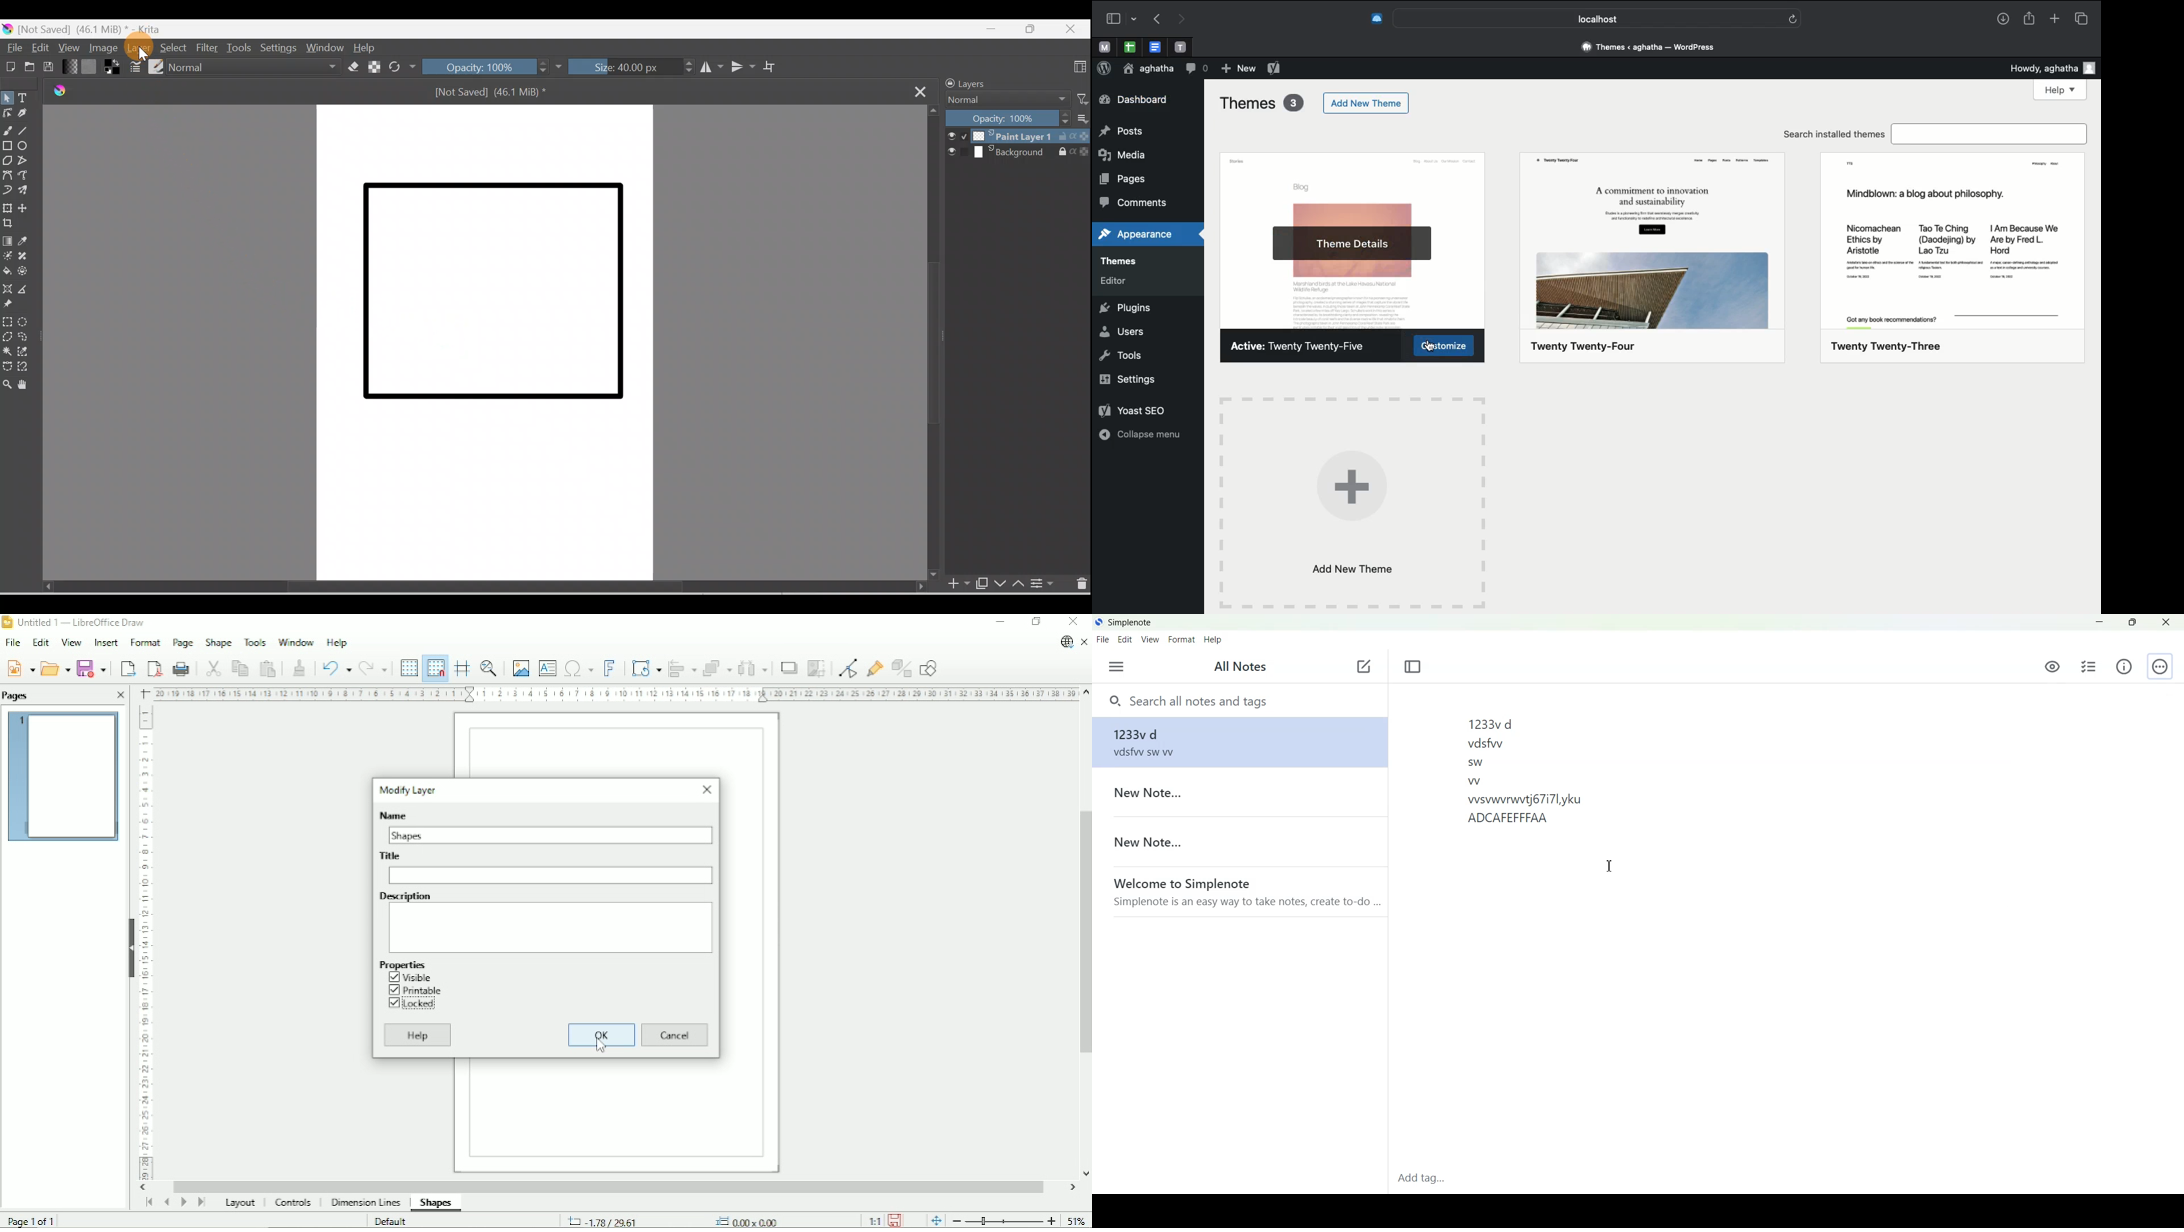 This screenshot has height=1232, width=2184. What do you see at coordinates (1930, 134) in the screenshot?
I see `Search installed themes` at bounding box center [1930, 134].